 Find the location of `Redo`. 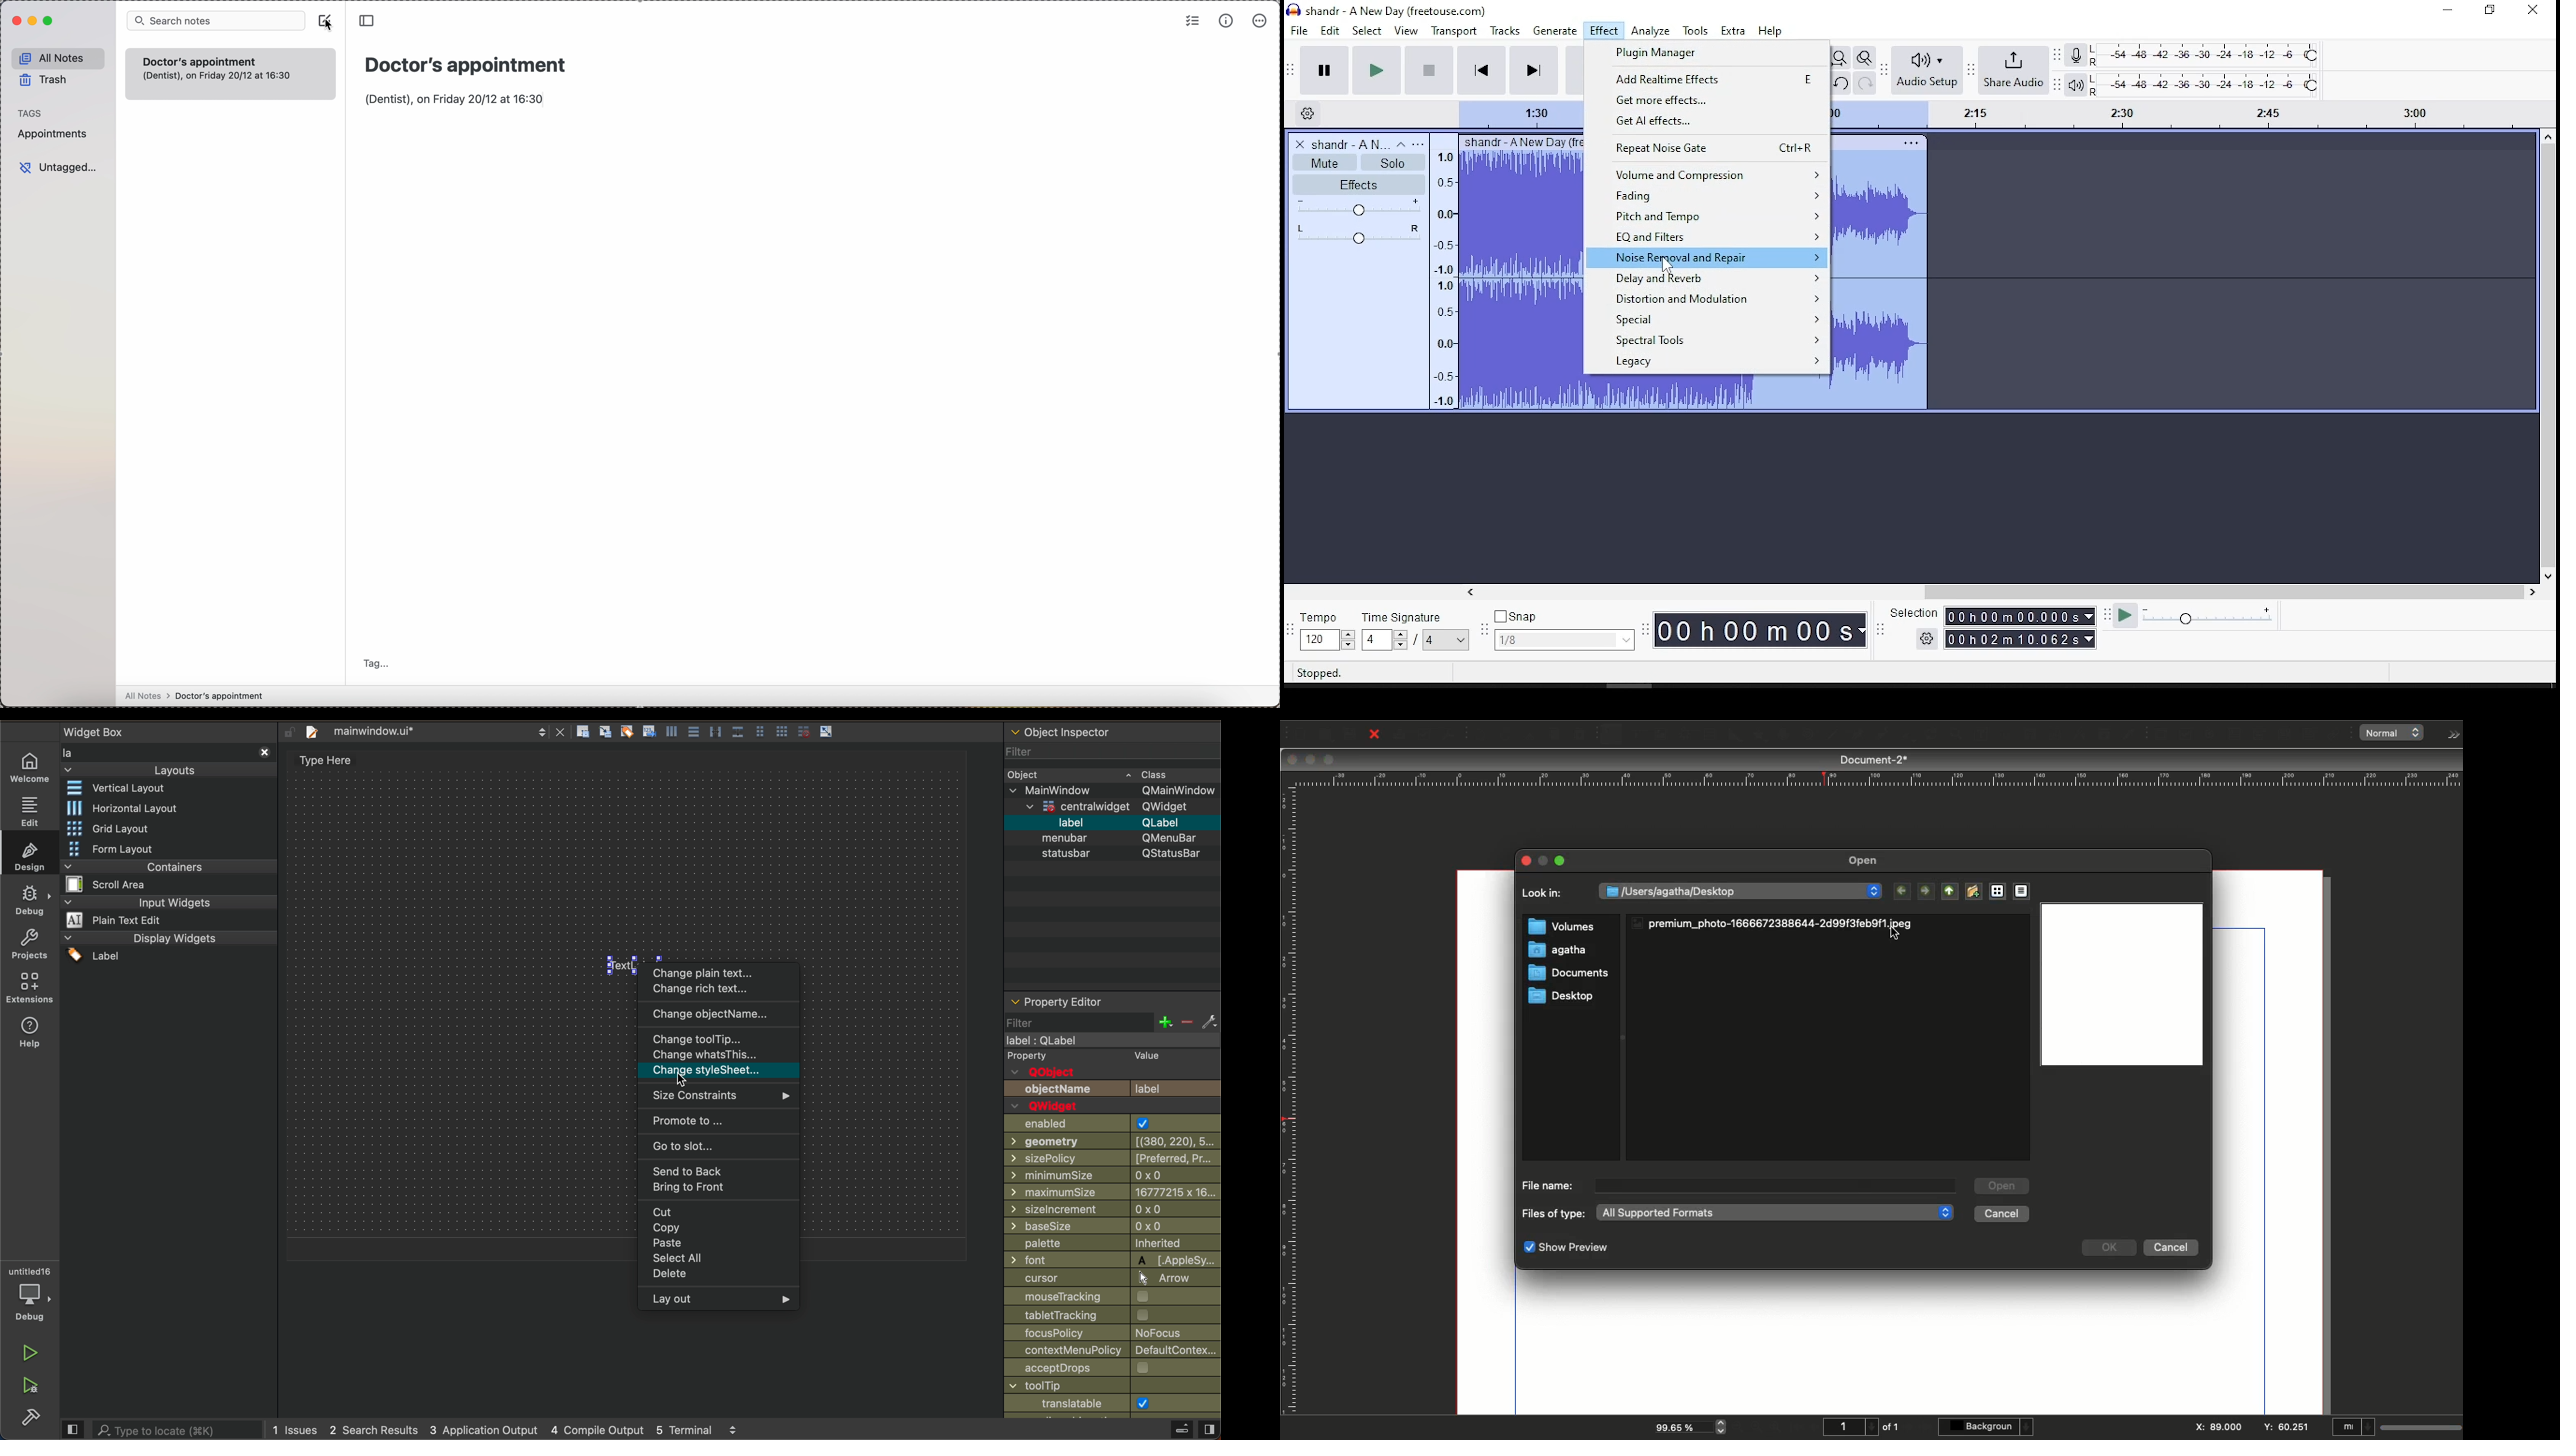

Redo is located at coordinates (1506, 736).